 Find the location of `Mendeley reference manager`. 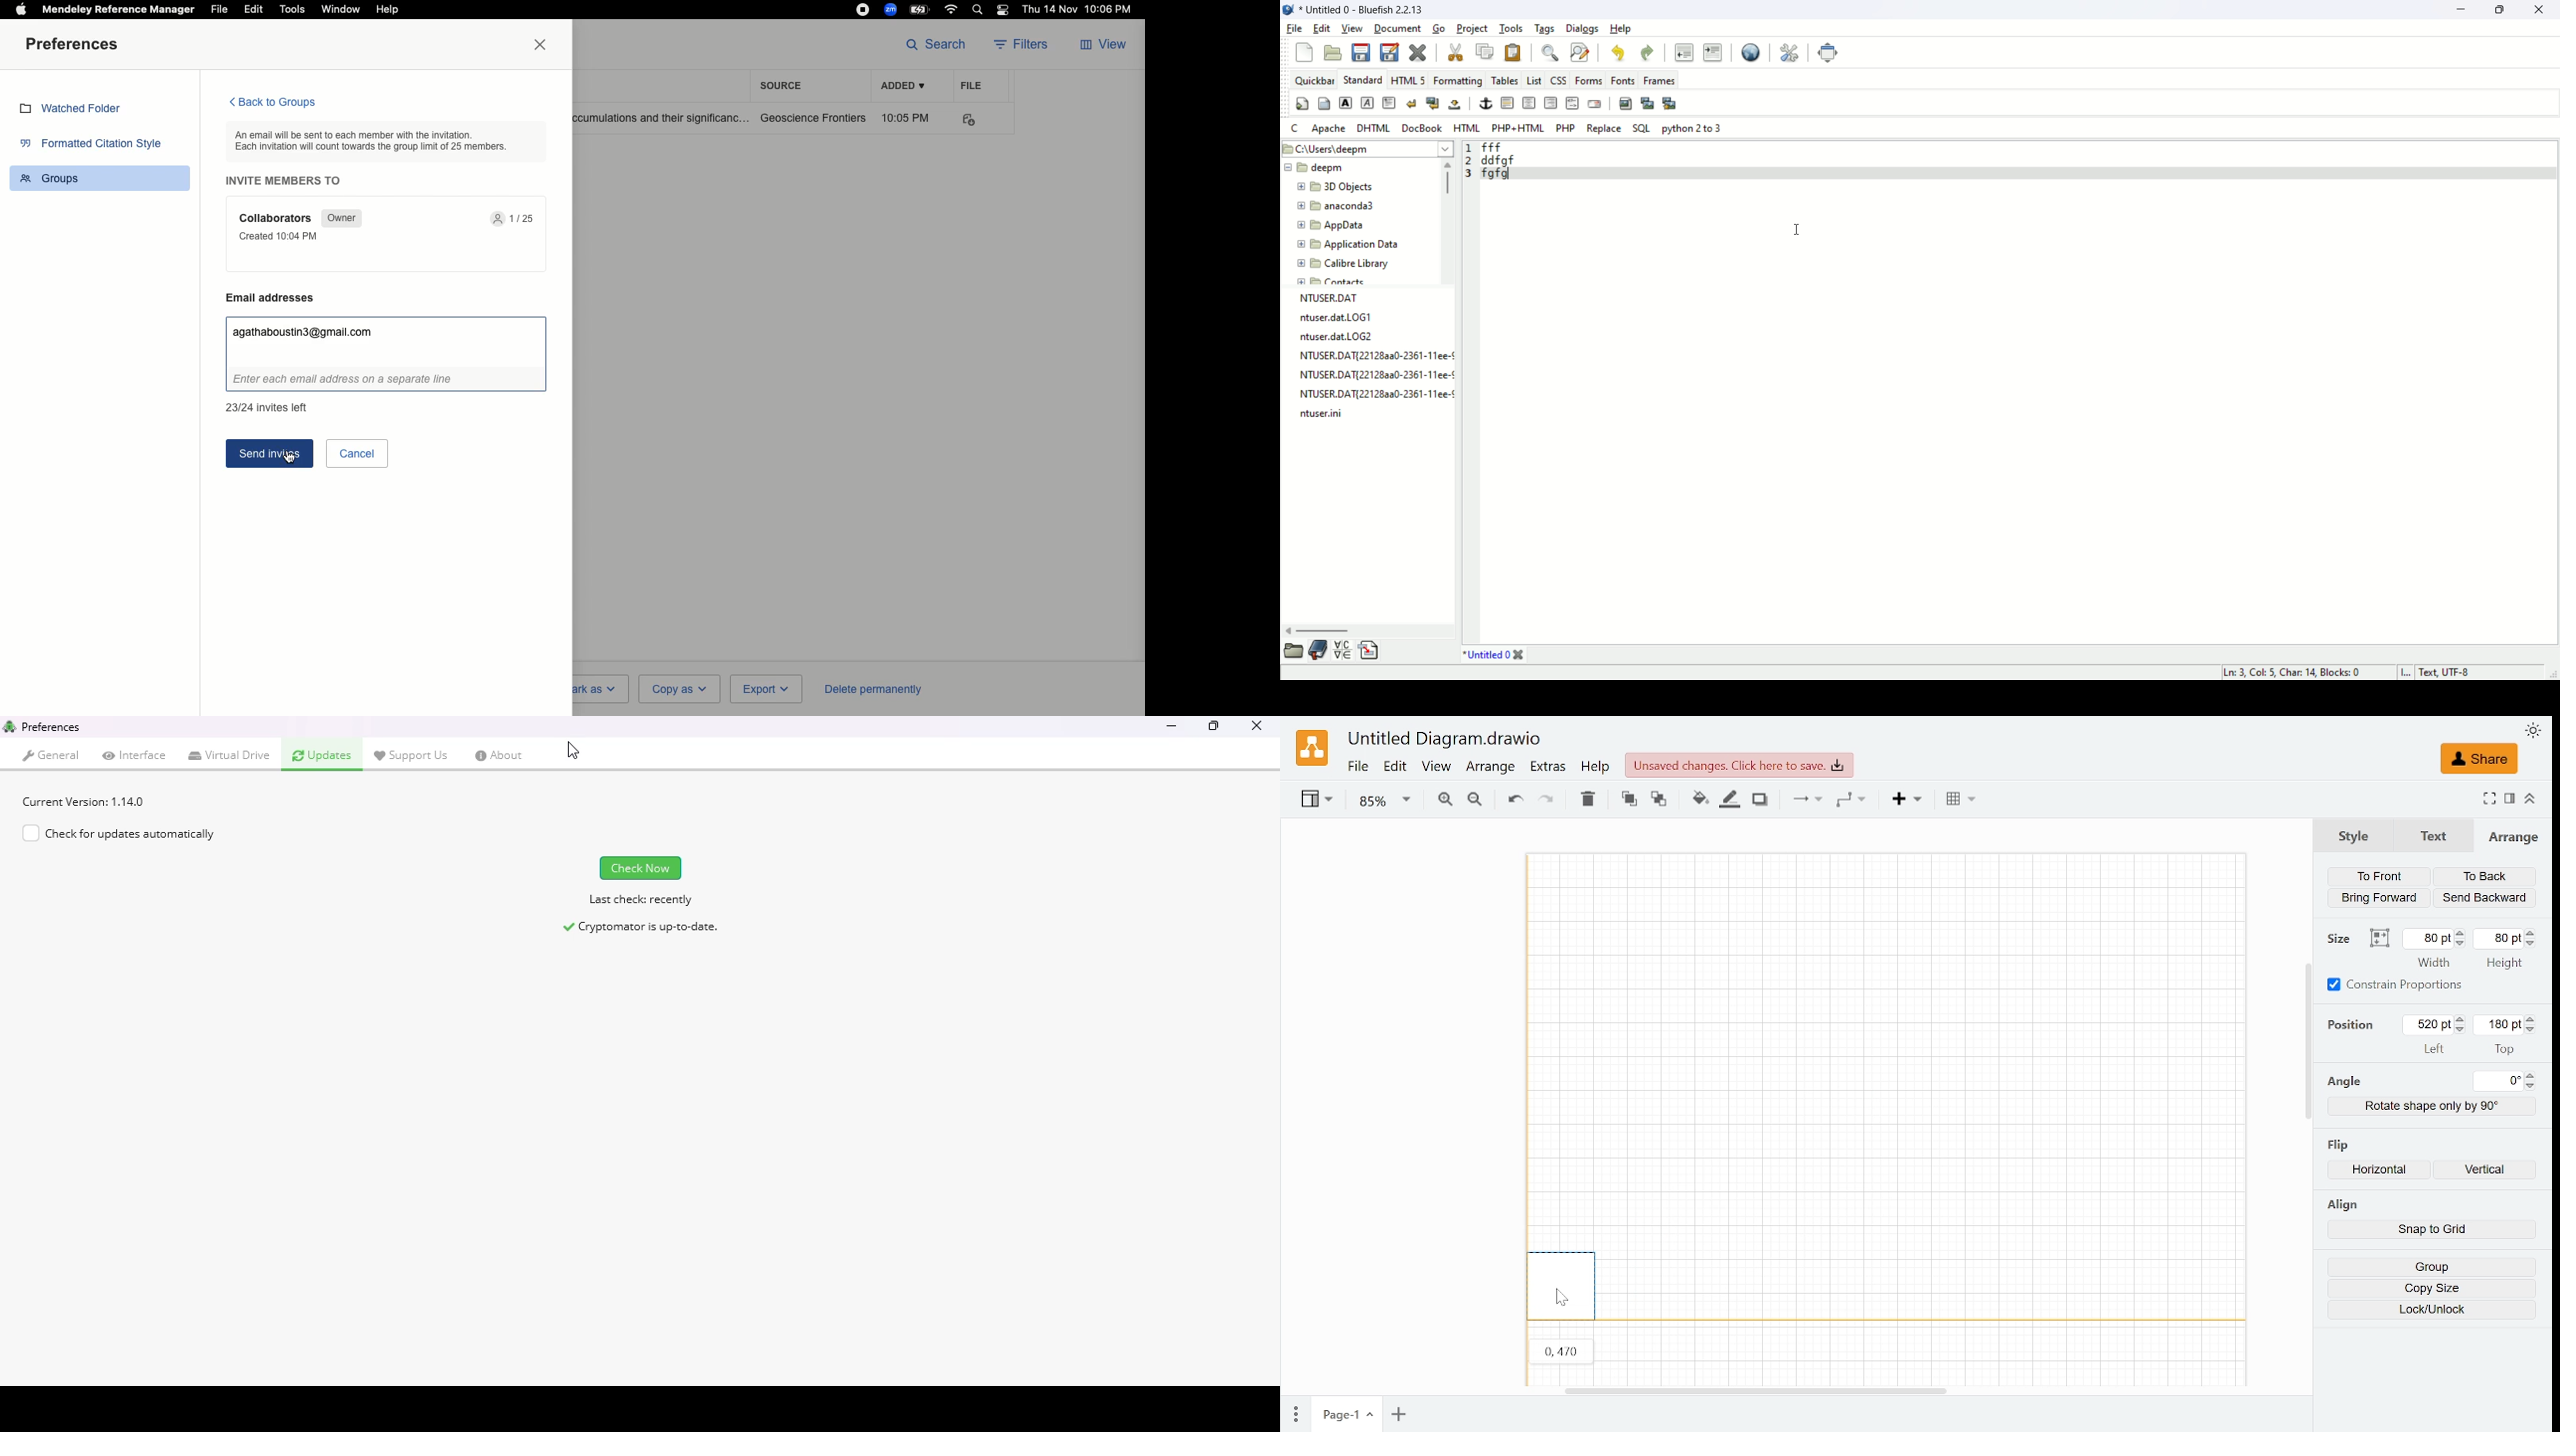

Mendeley reference manager is located at coordinates (119, 10).